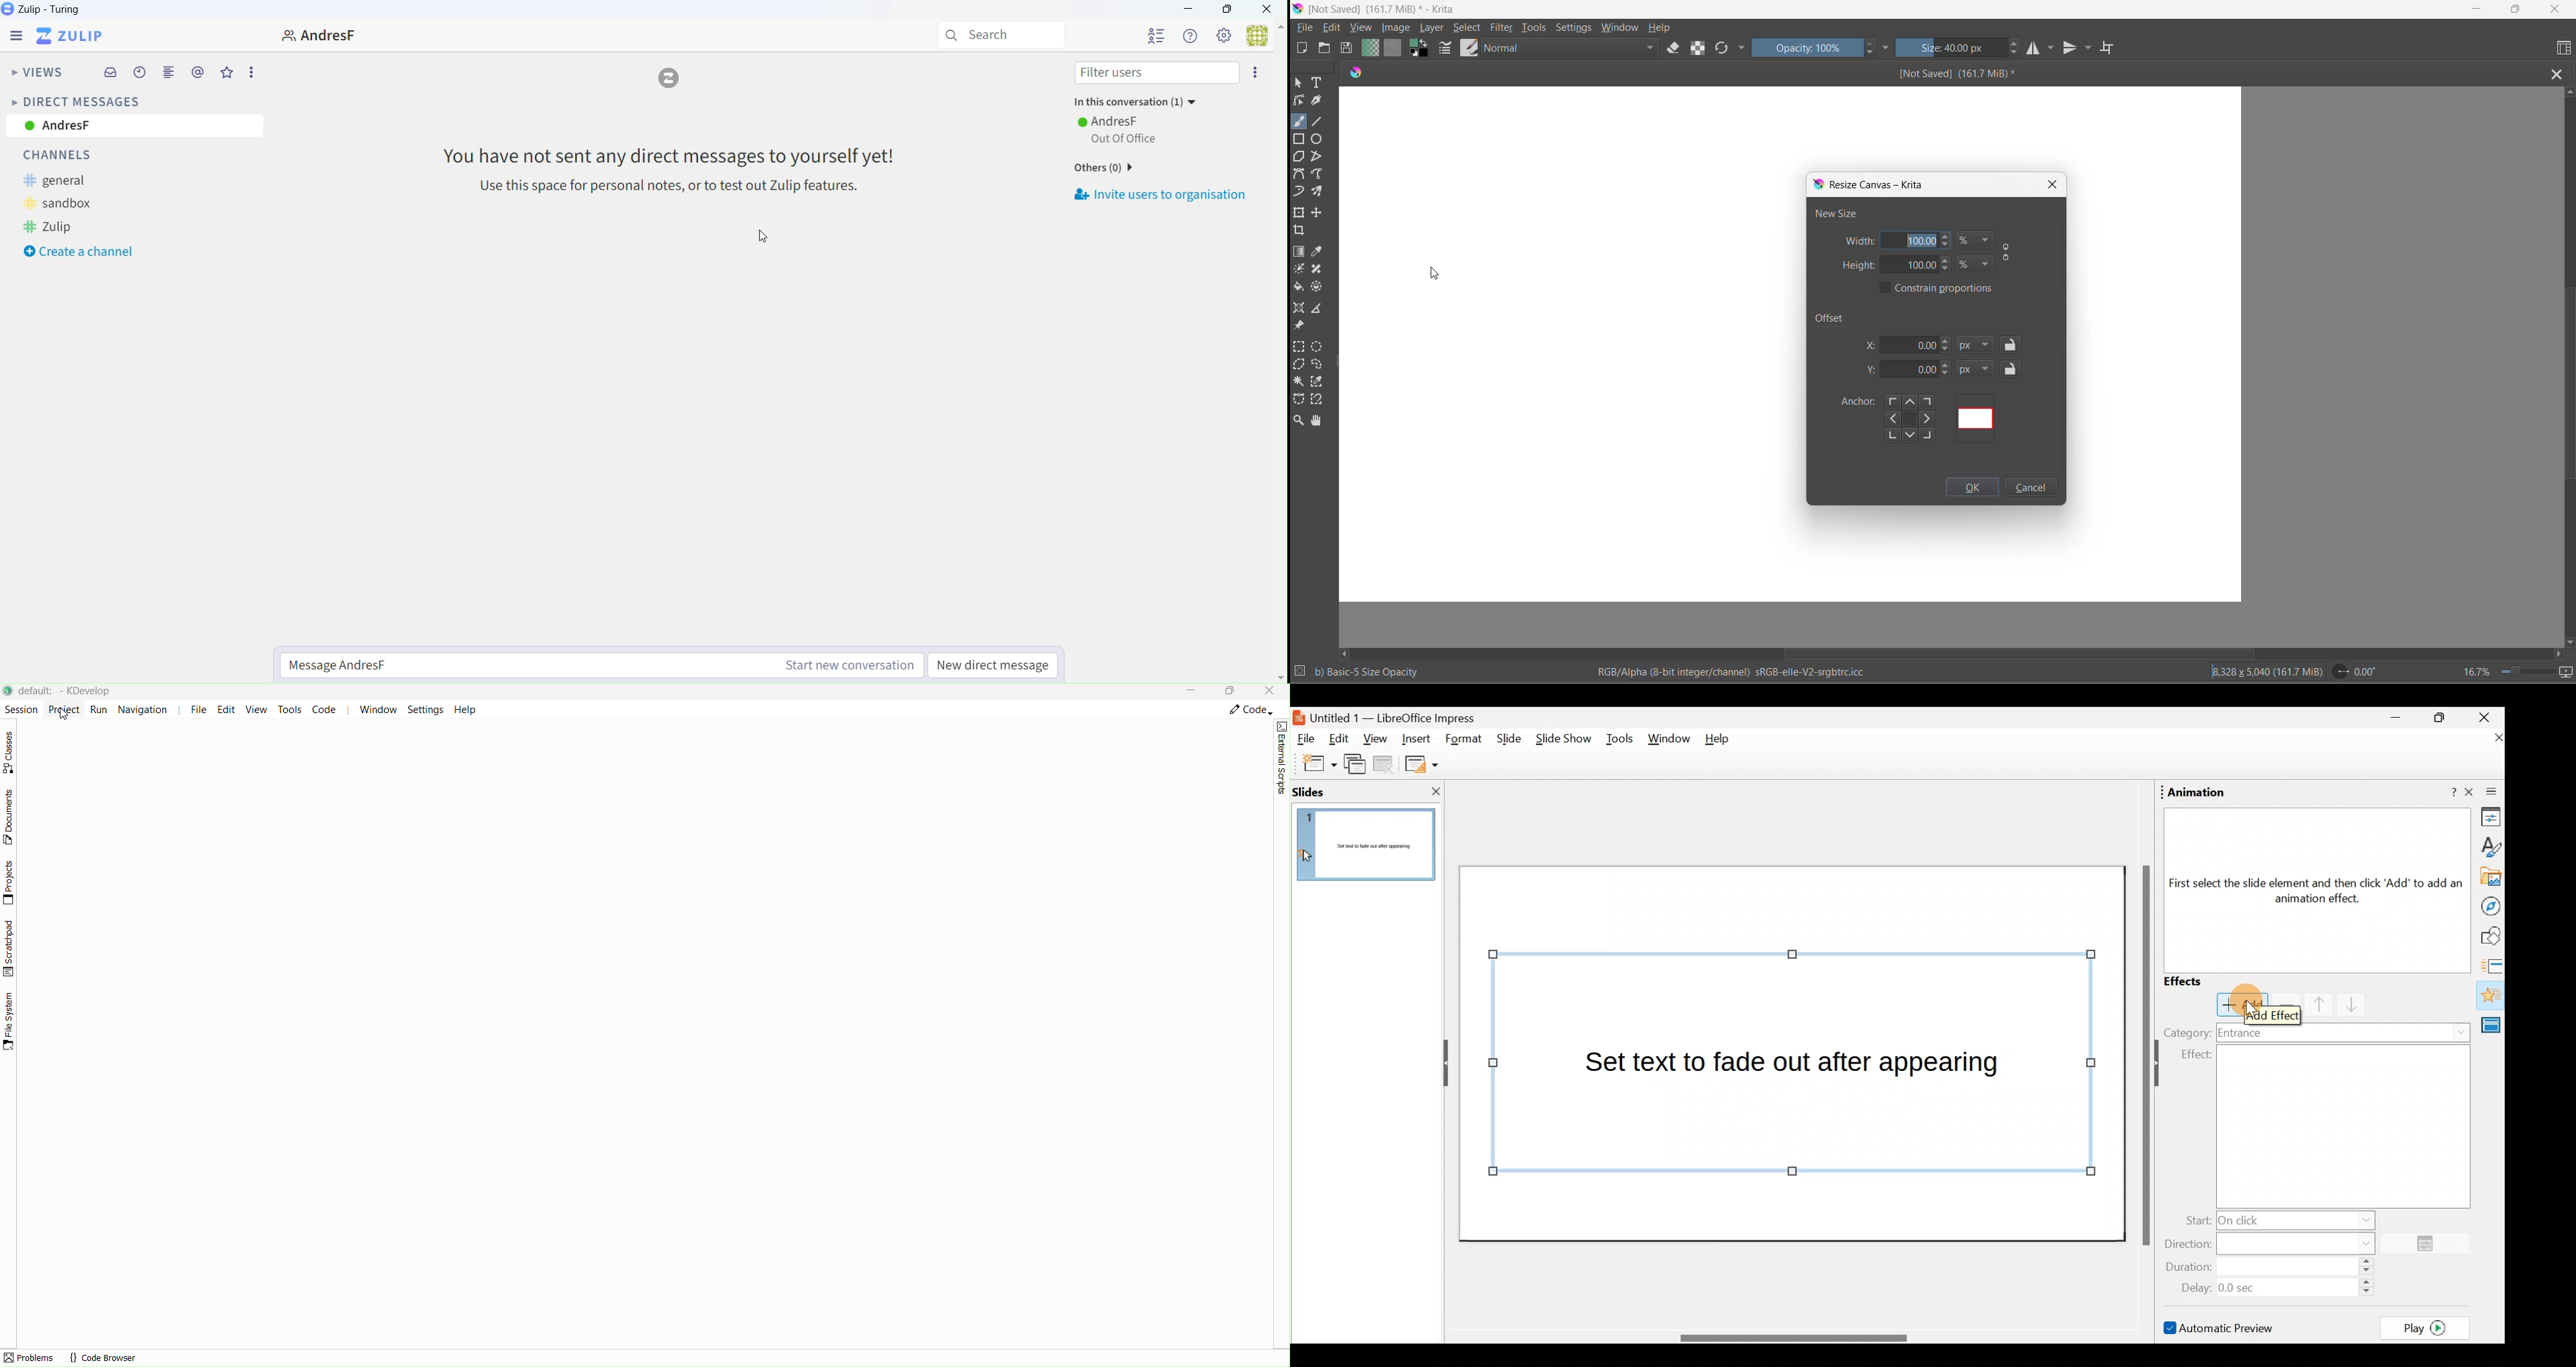 The image size is (2576, 1372). Describe the element at coordinates (2113, 48) in the screenshot. I see `wrap around mode` at that location.